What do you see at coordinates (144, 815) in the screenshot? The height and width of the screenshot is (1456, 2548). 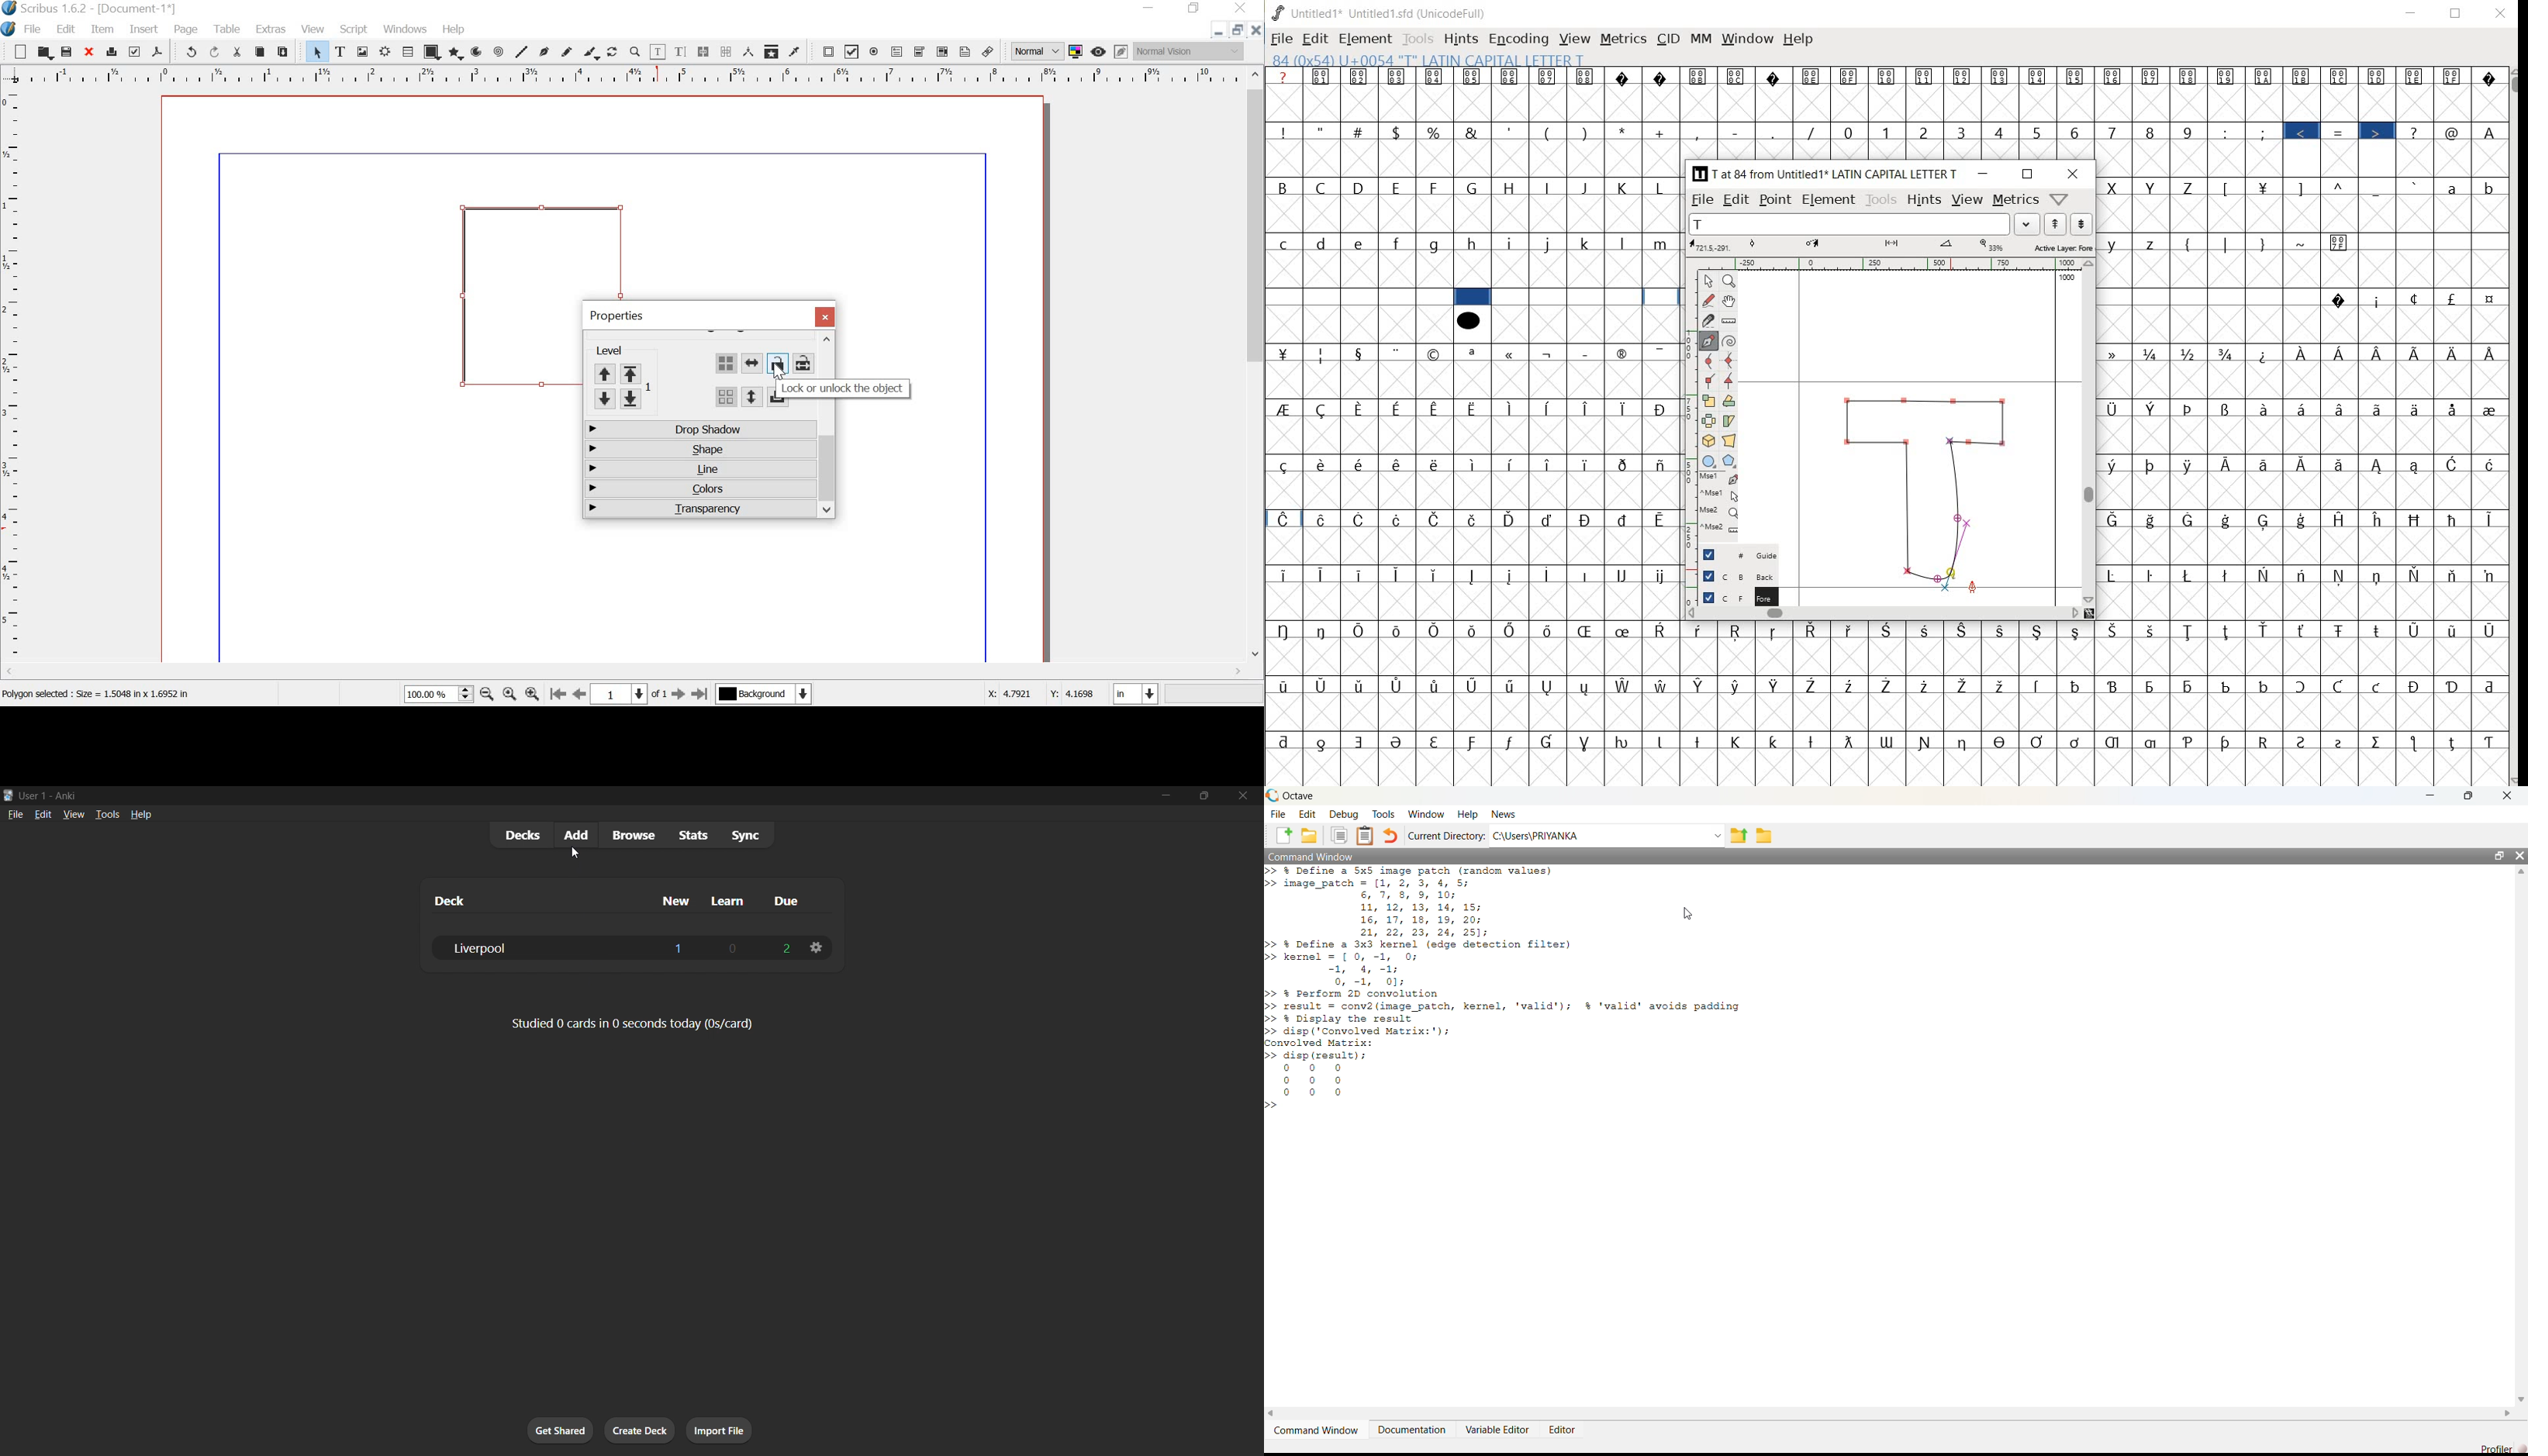 I see `help` at bounding box center [144, 815].